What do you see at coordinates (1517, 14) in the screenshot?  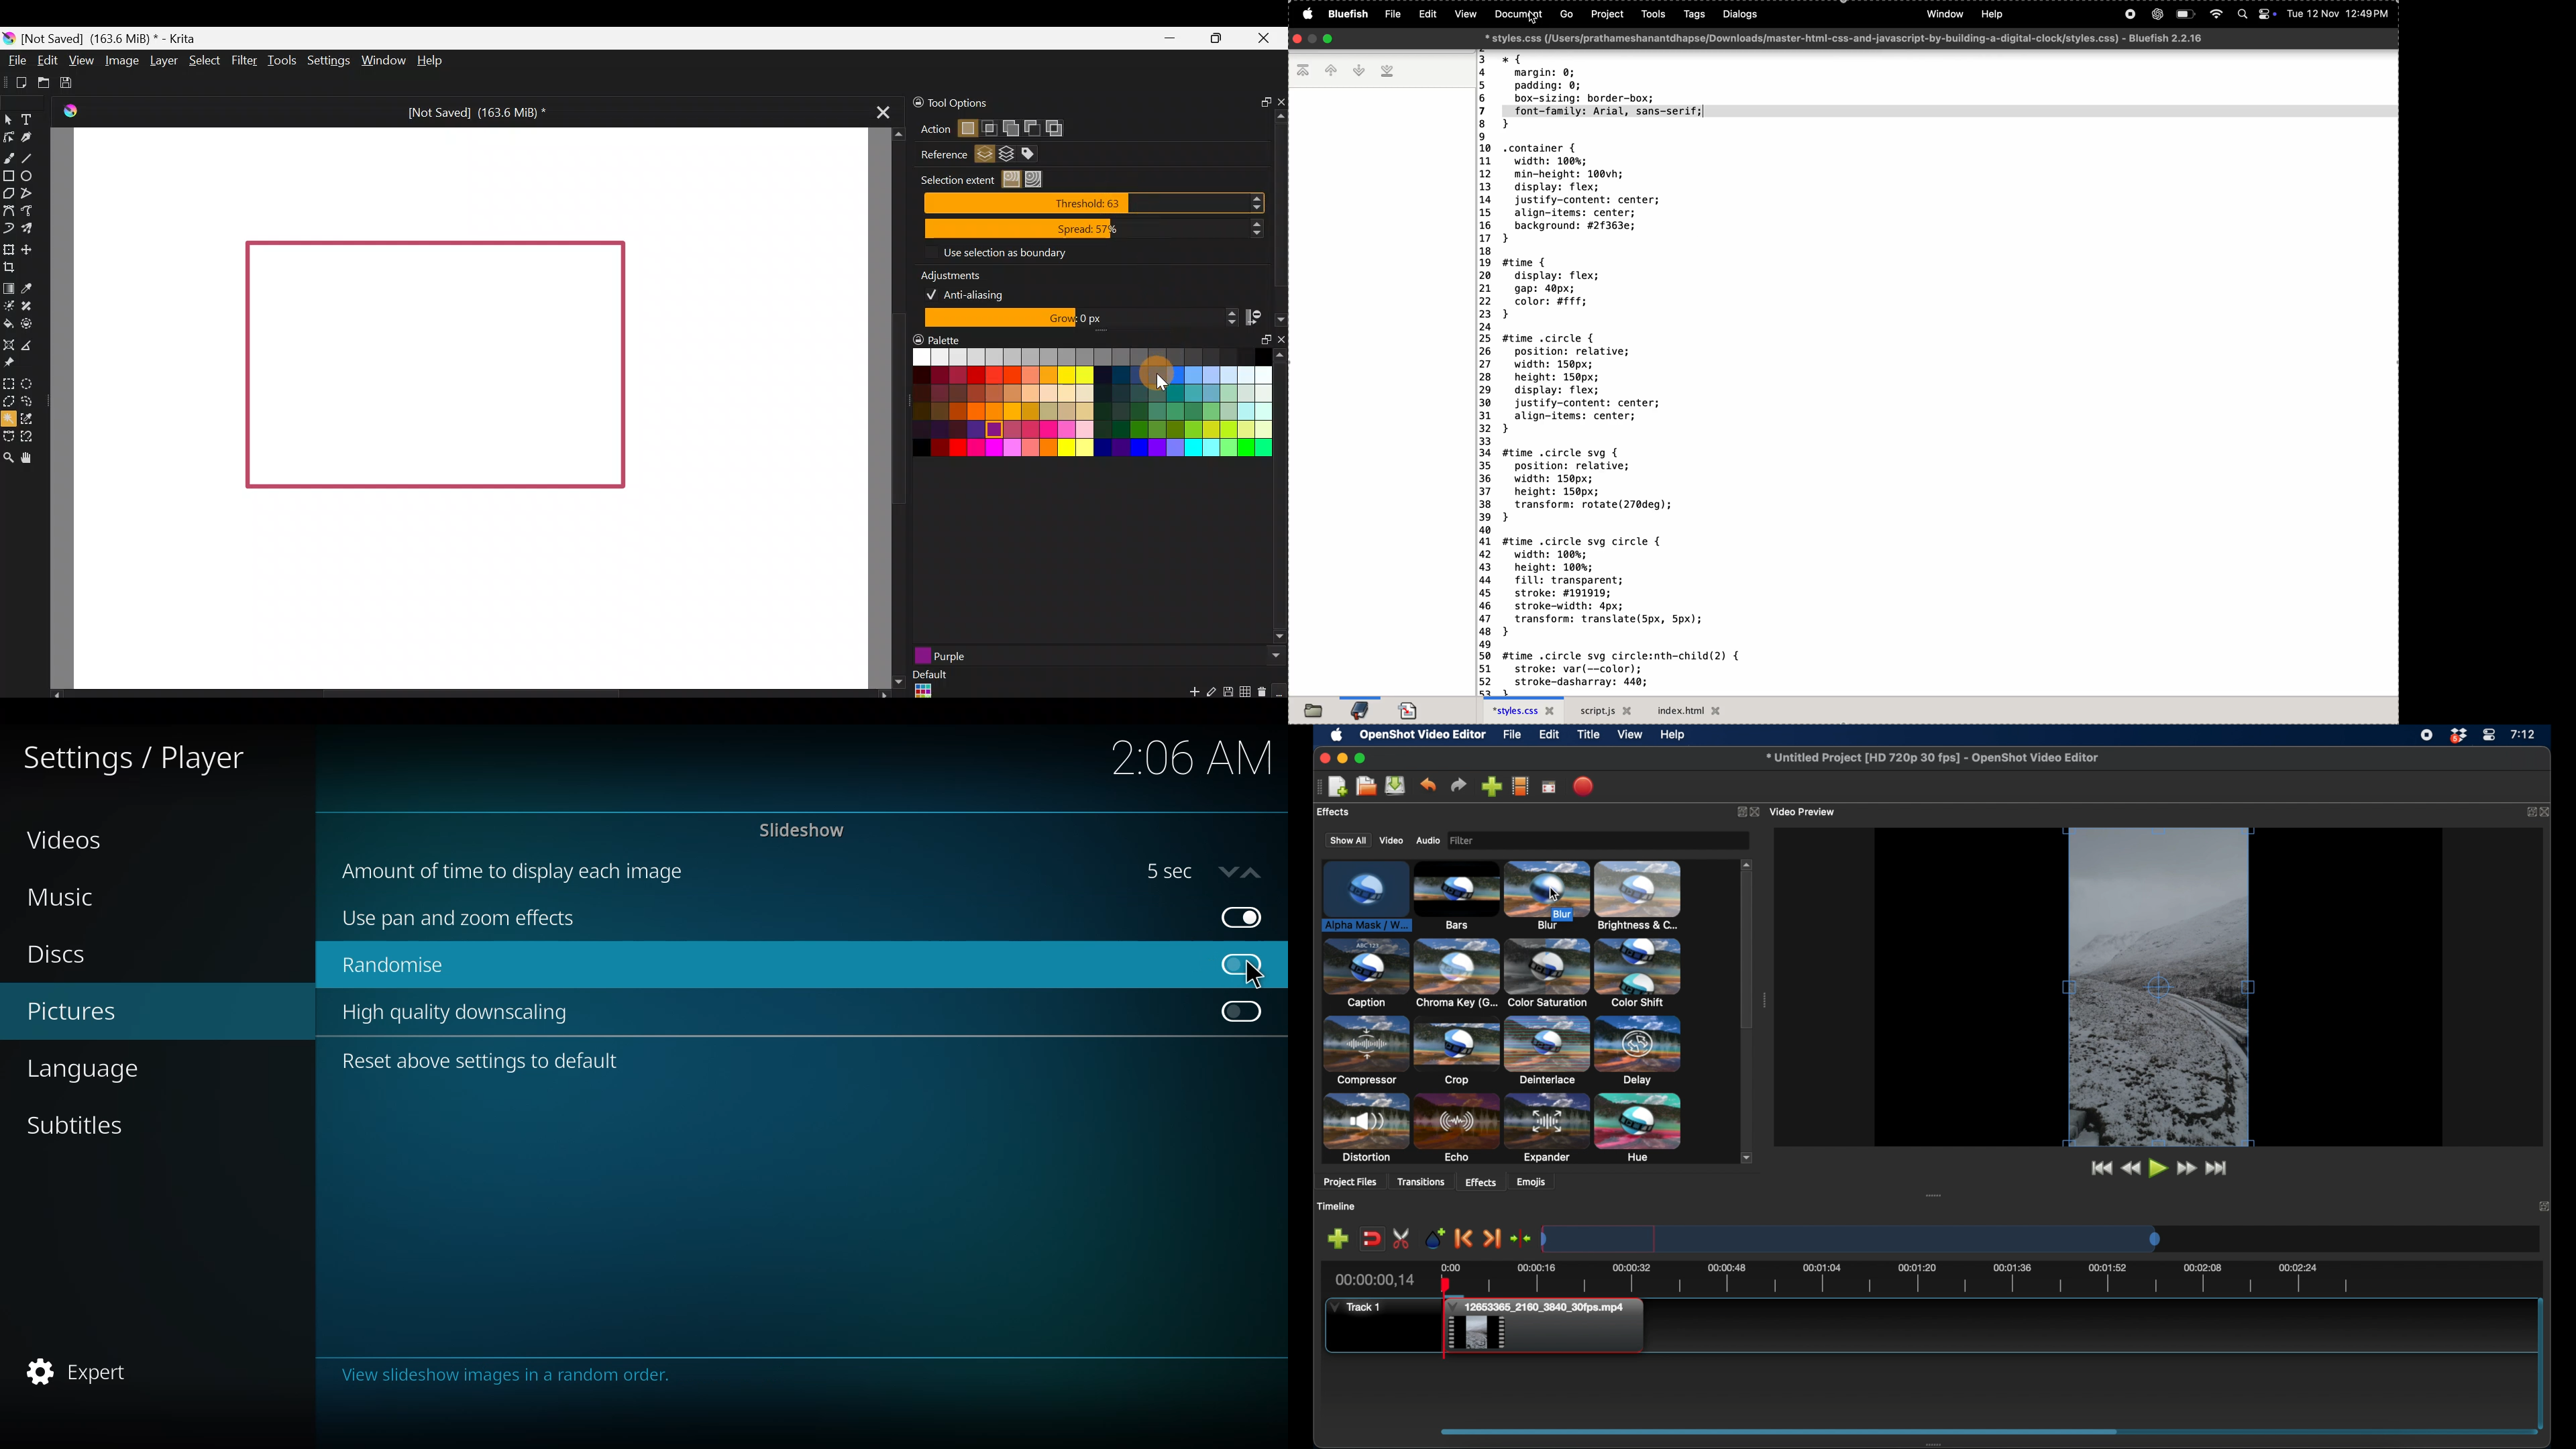 I see `document` at bounding box center [1517, 14].